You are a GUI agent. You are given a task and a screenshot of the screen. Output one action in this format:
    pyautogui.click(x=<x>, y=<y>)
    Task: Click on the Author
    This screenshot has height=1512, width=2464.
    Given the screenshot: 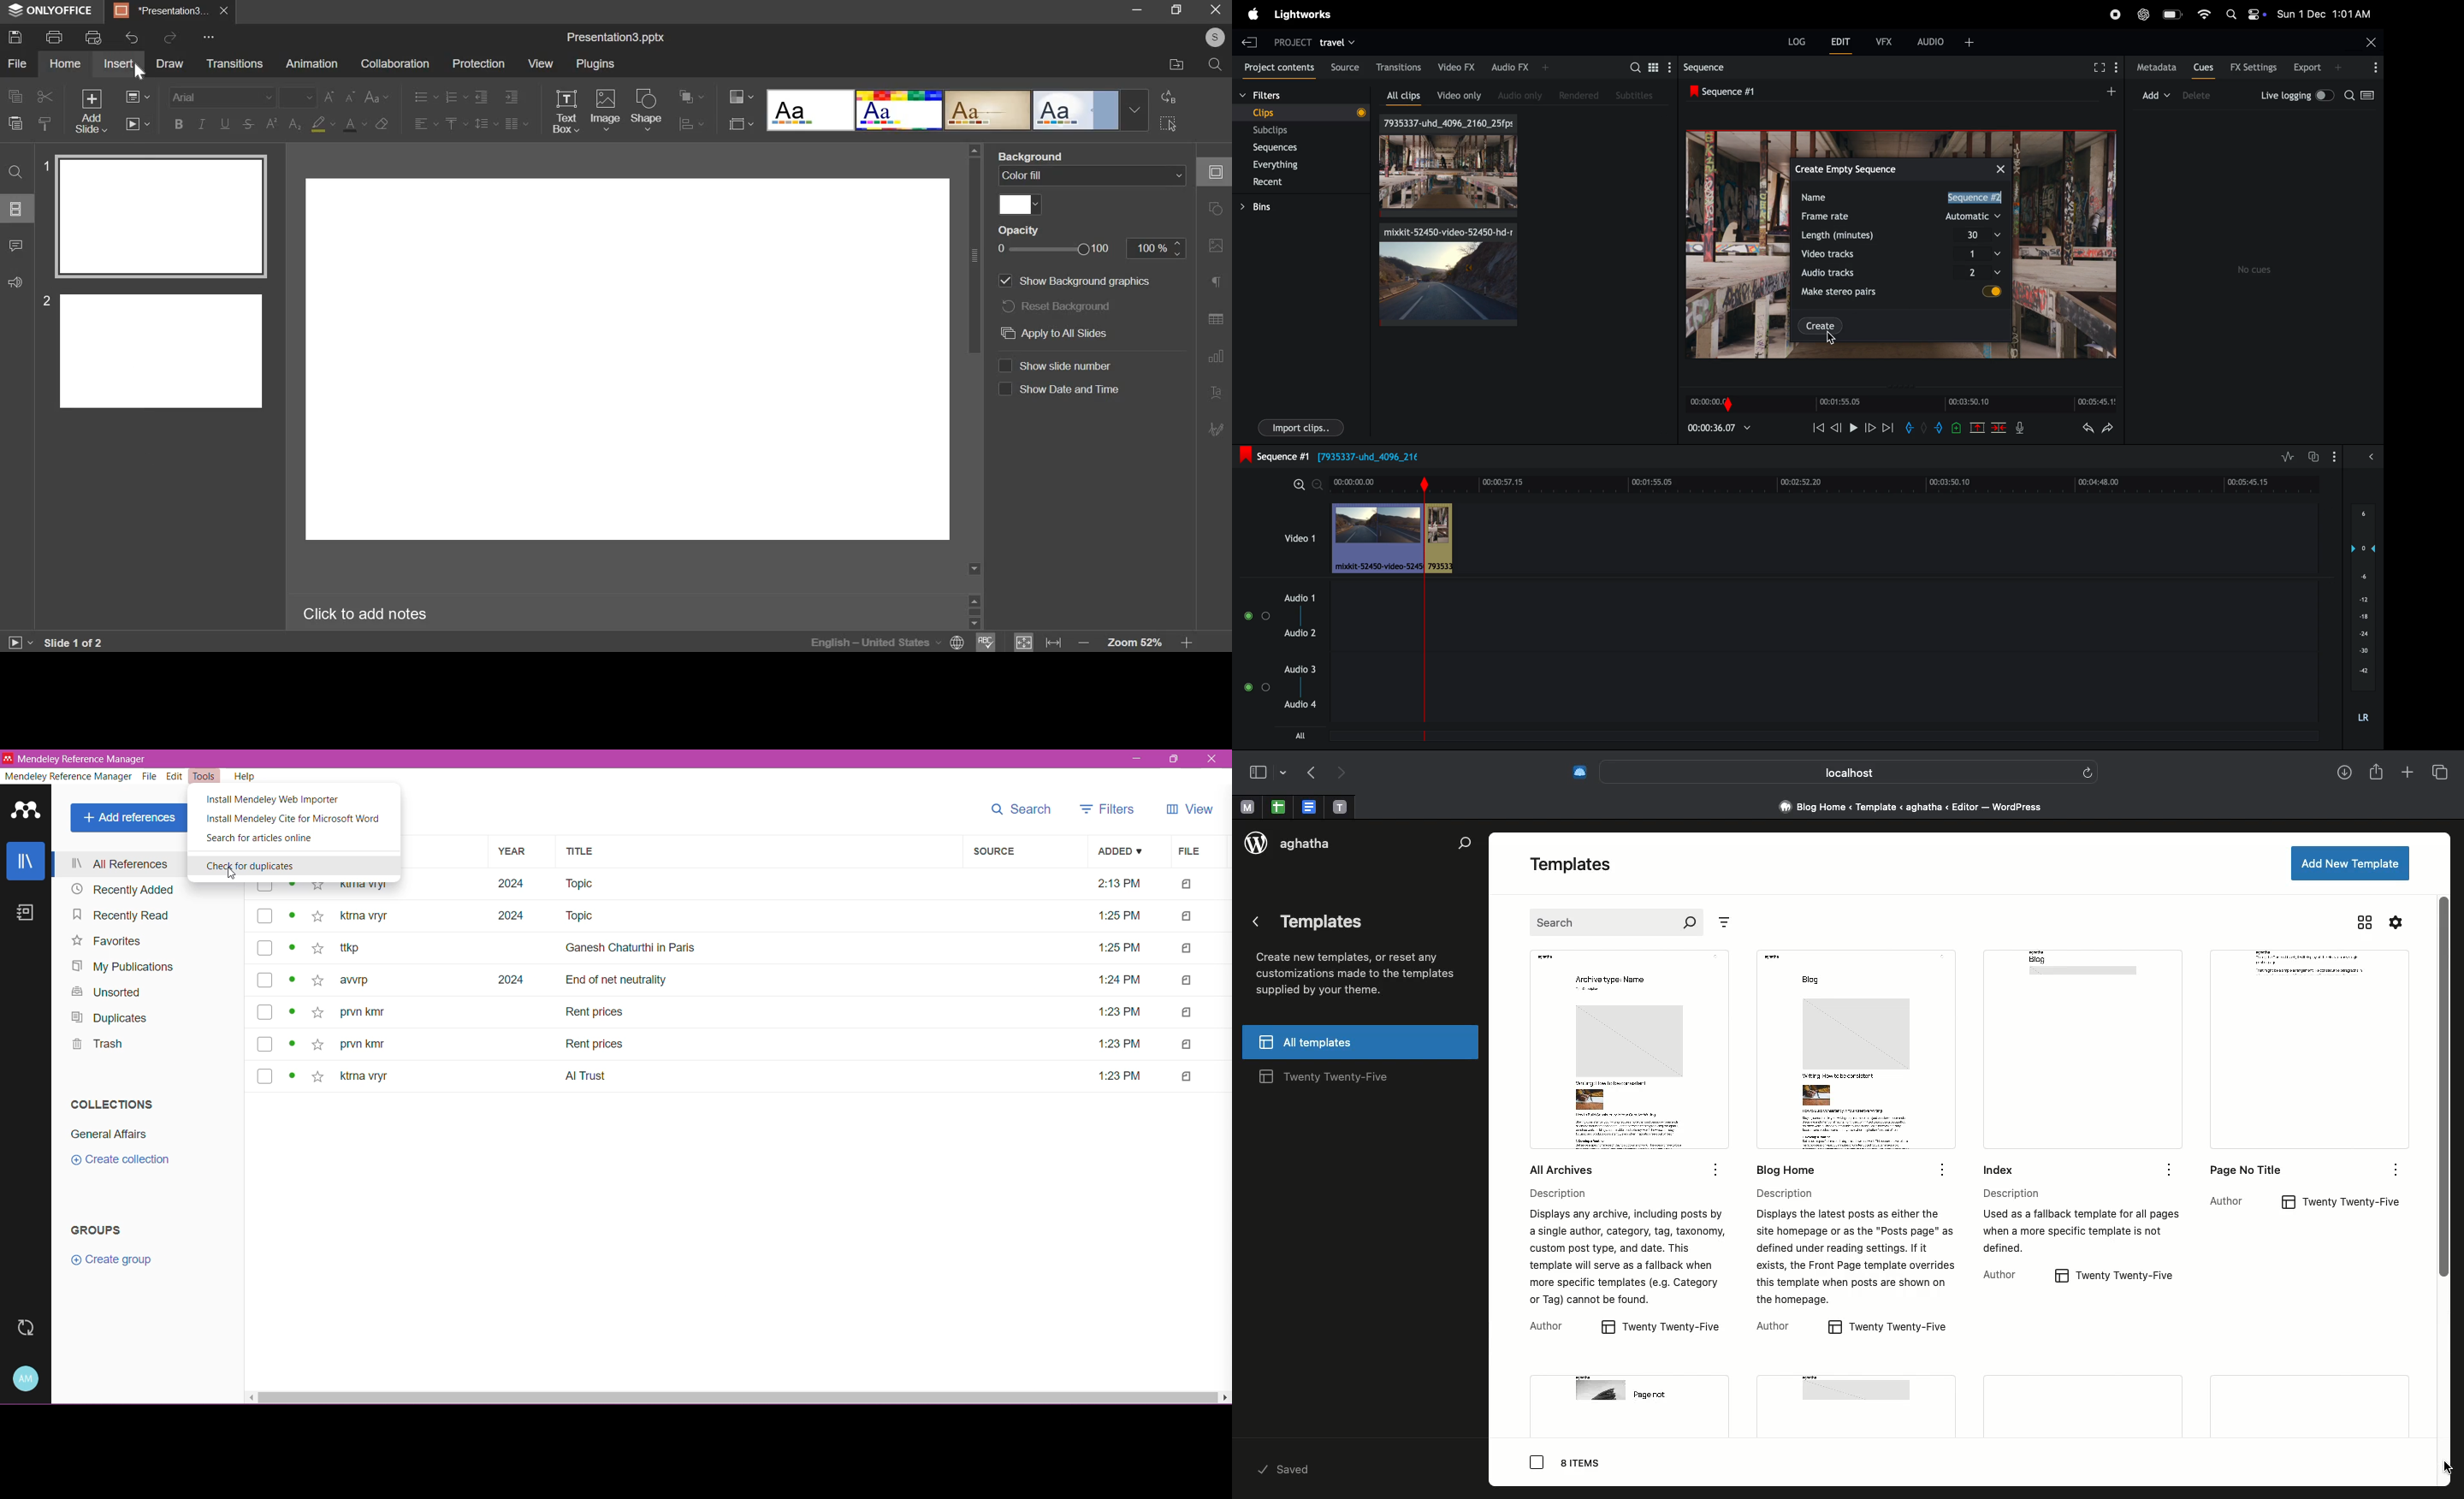 What is the action you would take?
    pyautogui.click(x=2229, y=1200)
    